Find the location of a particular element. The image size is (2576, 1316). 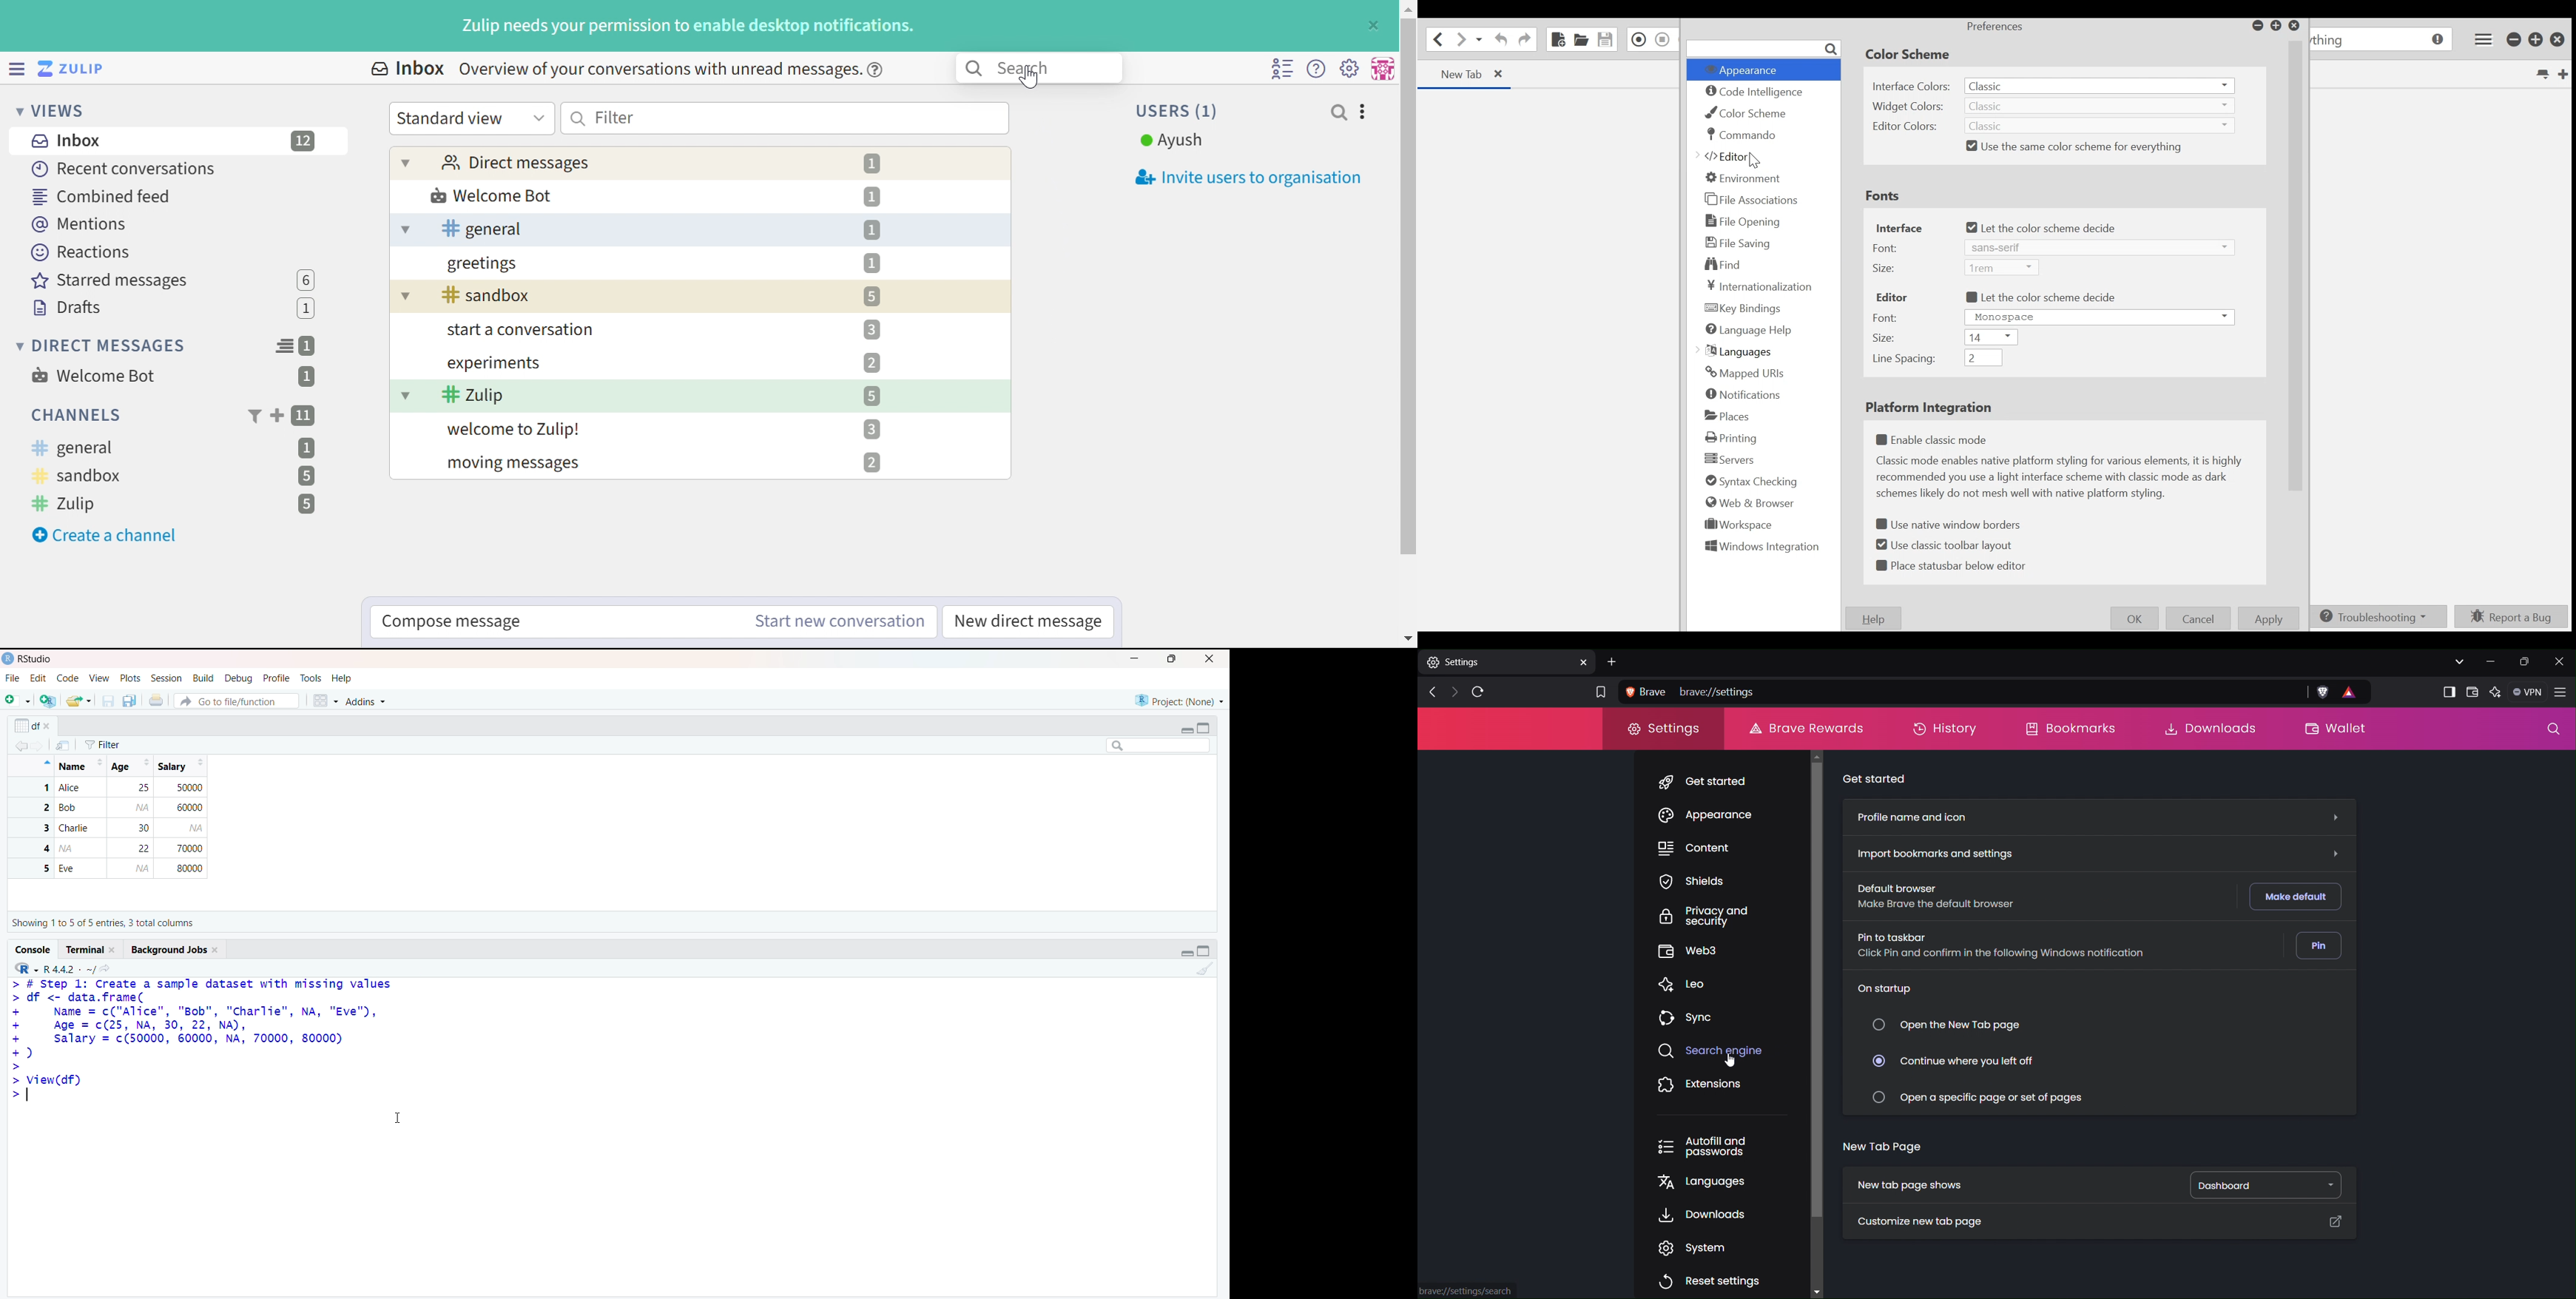

#general is located at coordinates (485, 229).